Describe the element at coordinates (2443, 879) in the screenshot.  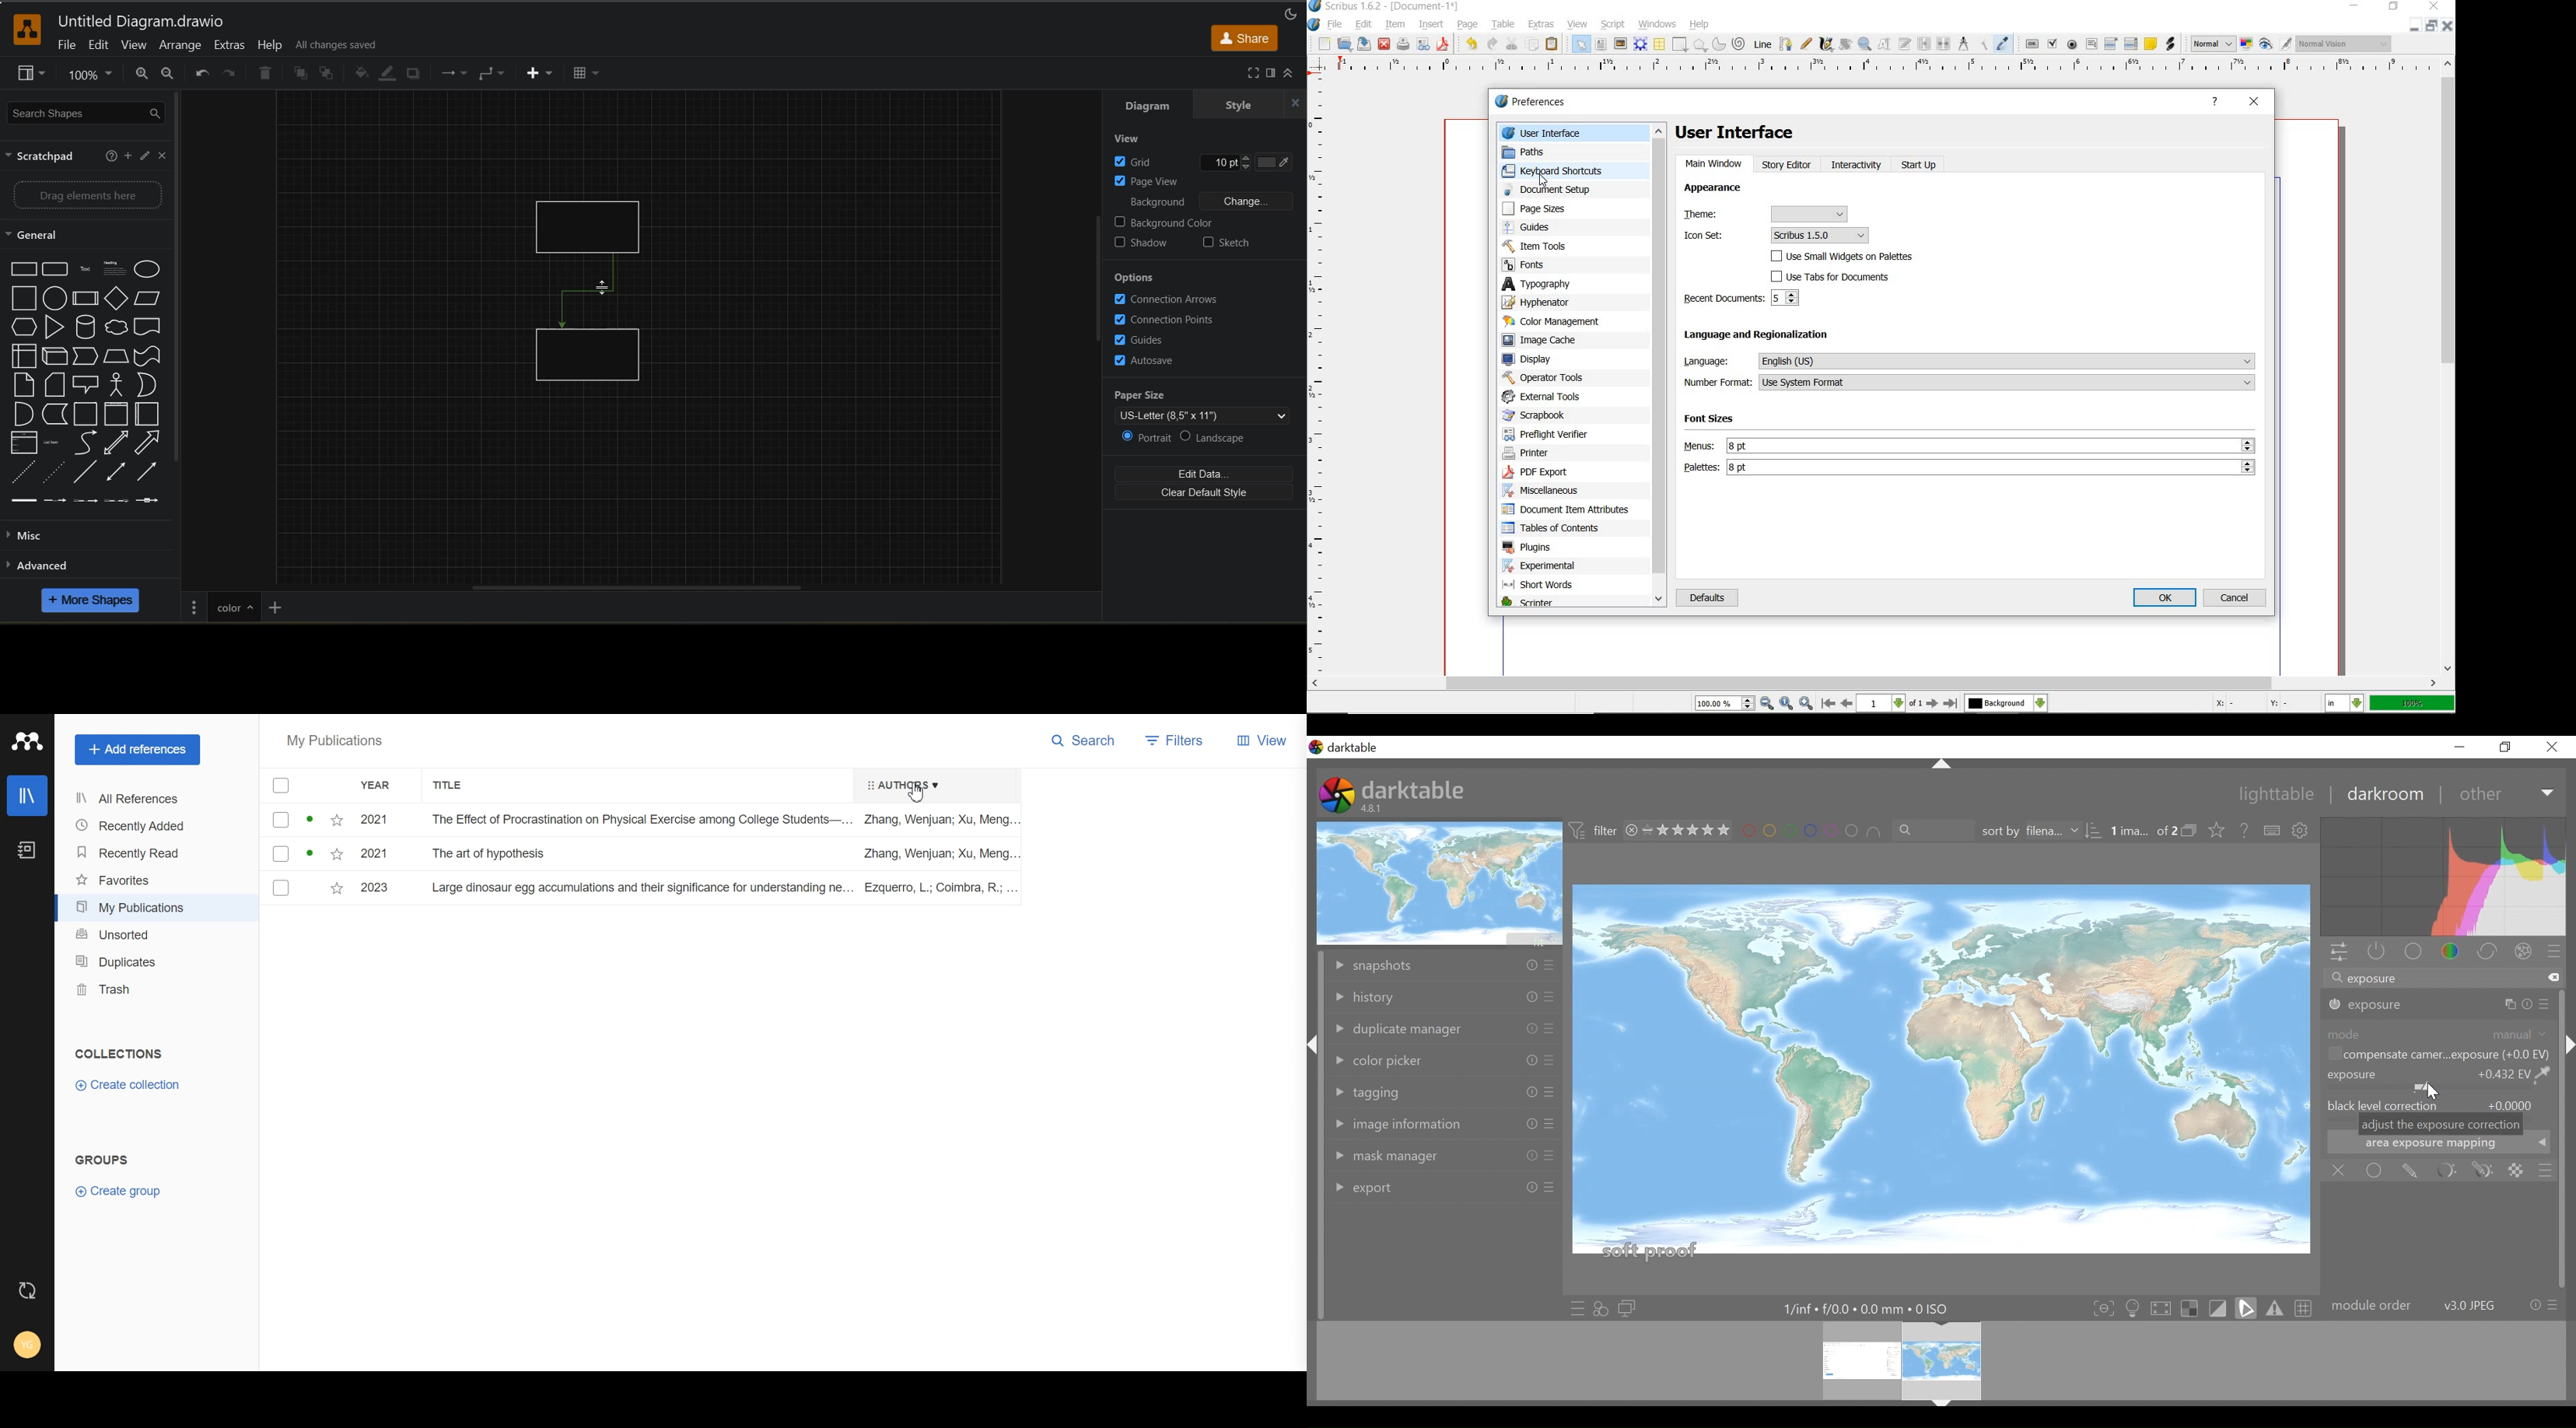
I see `histogram` at that location.